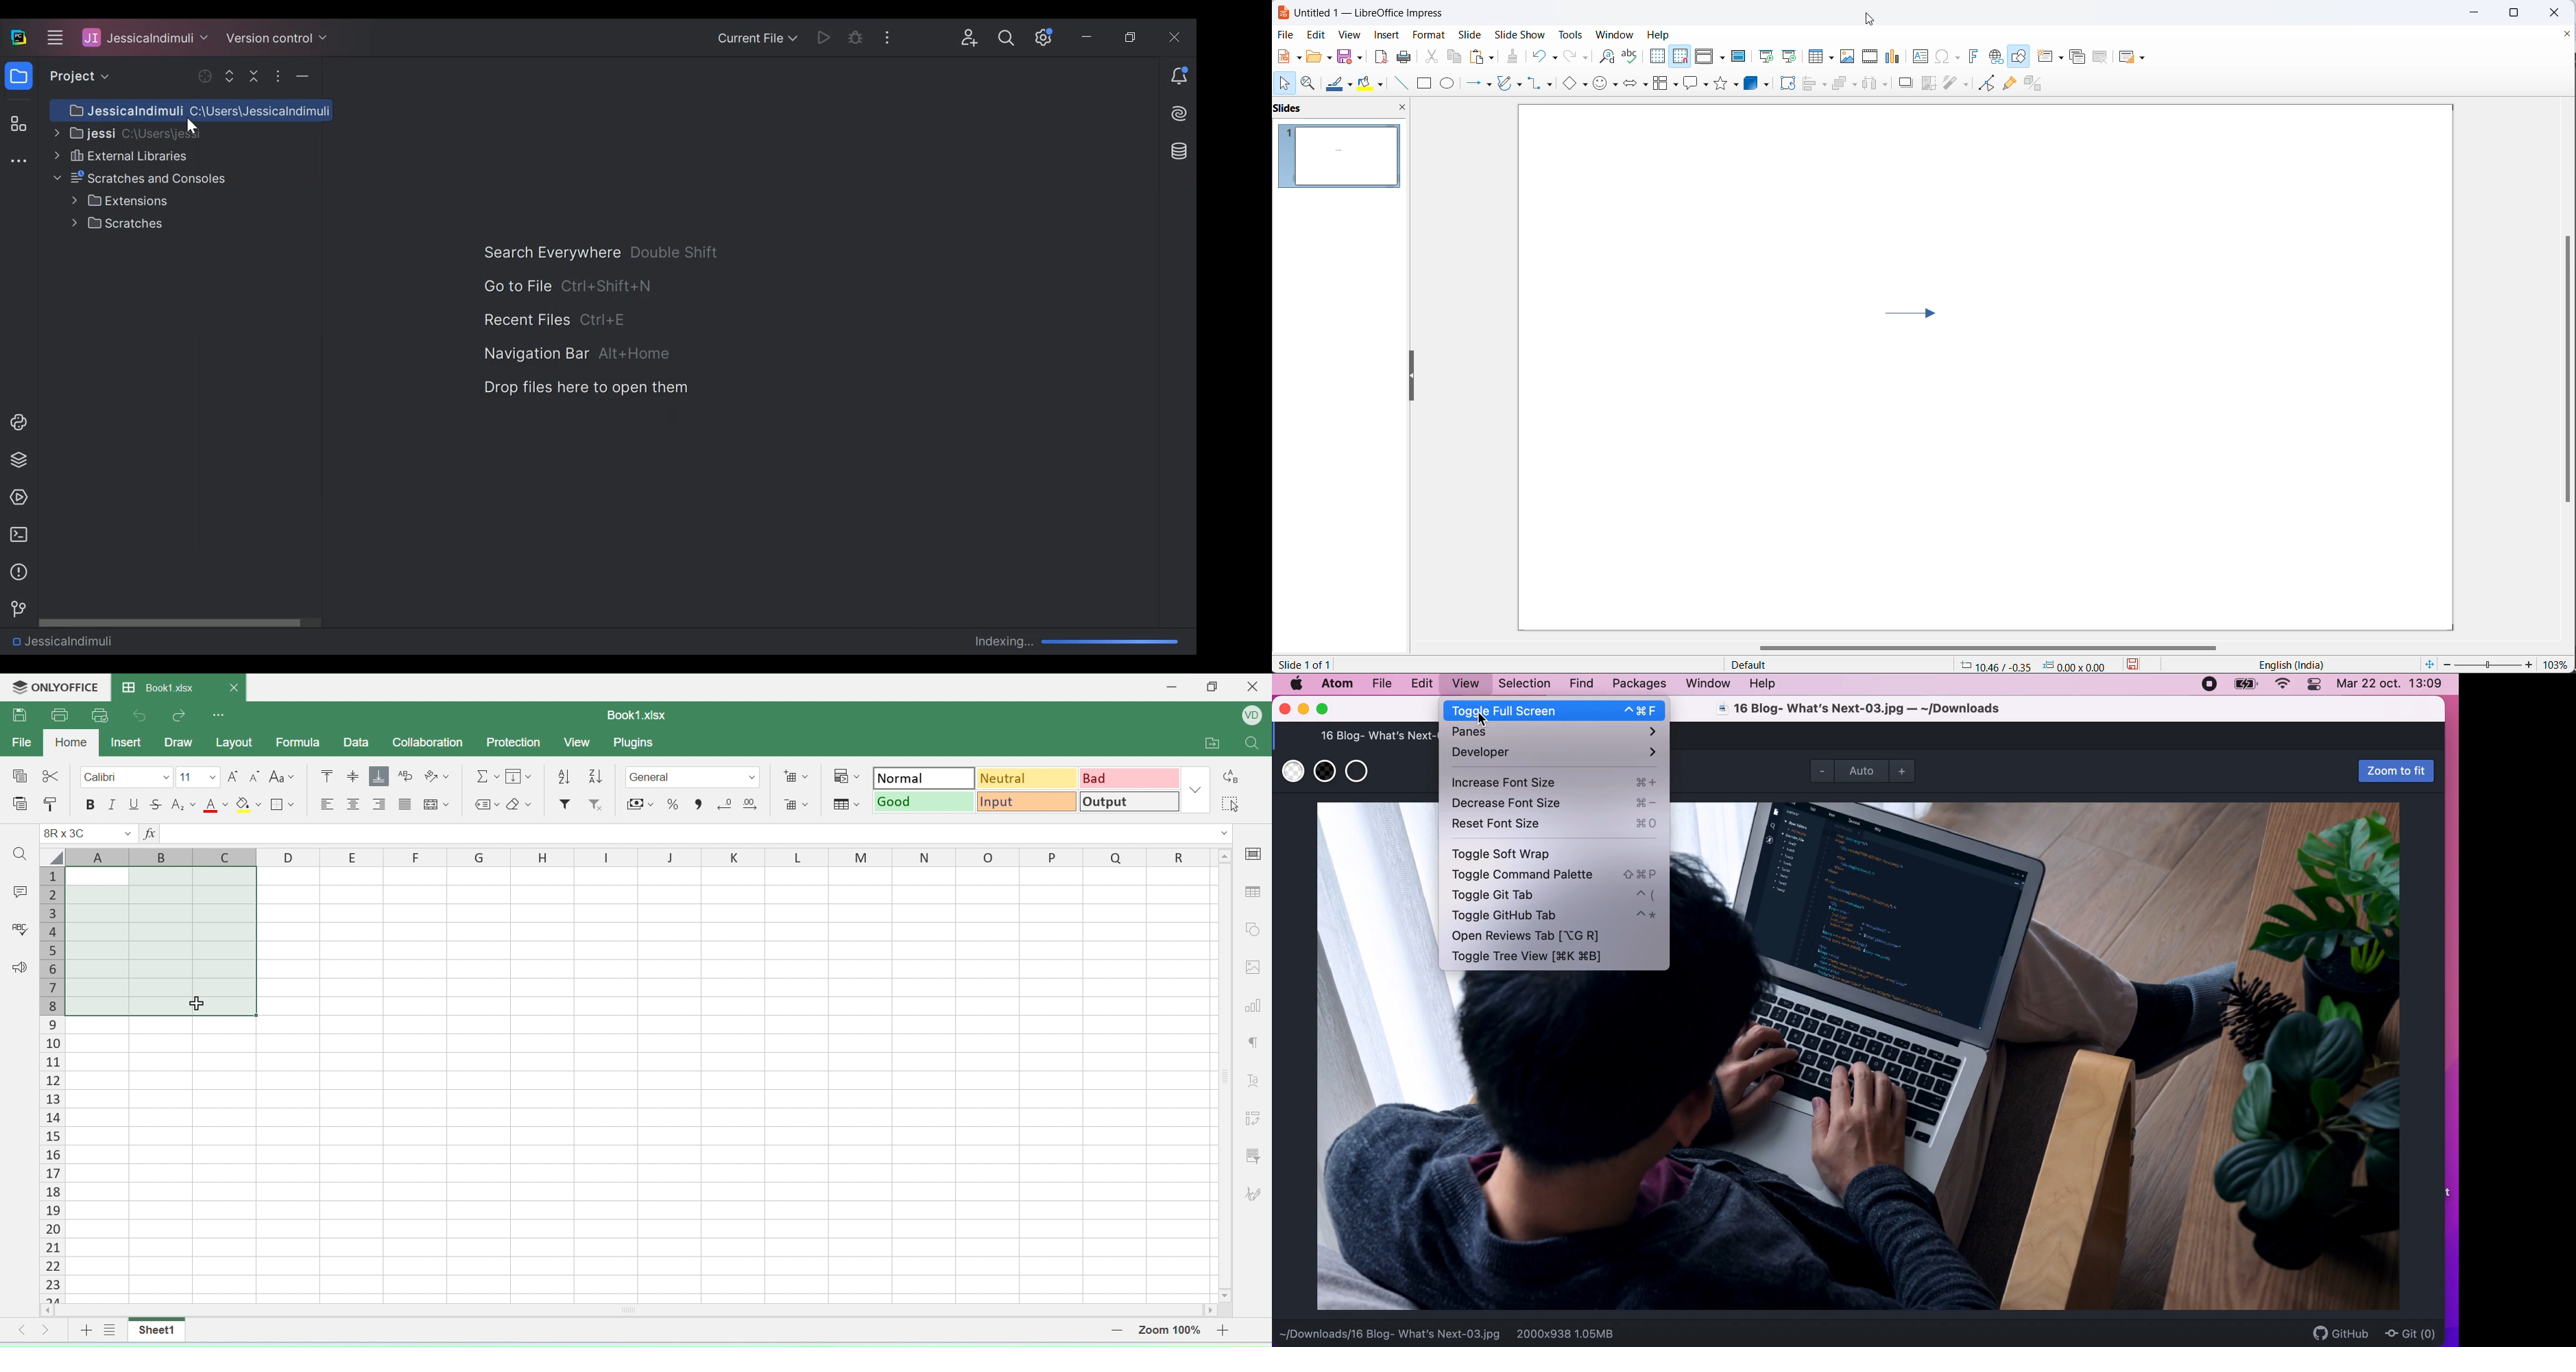 The width and height of the screenshot is (2576, 1372). What do you see at coordinates (180, 741) in the screenshot?
I see `draw` at bounding box center [180, 741].